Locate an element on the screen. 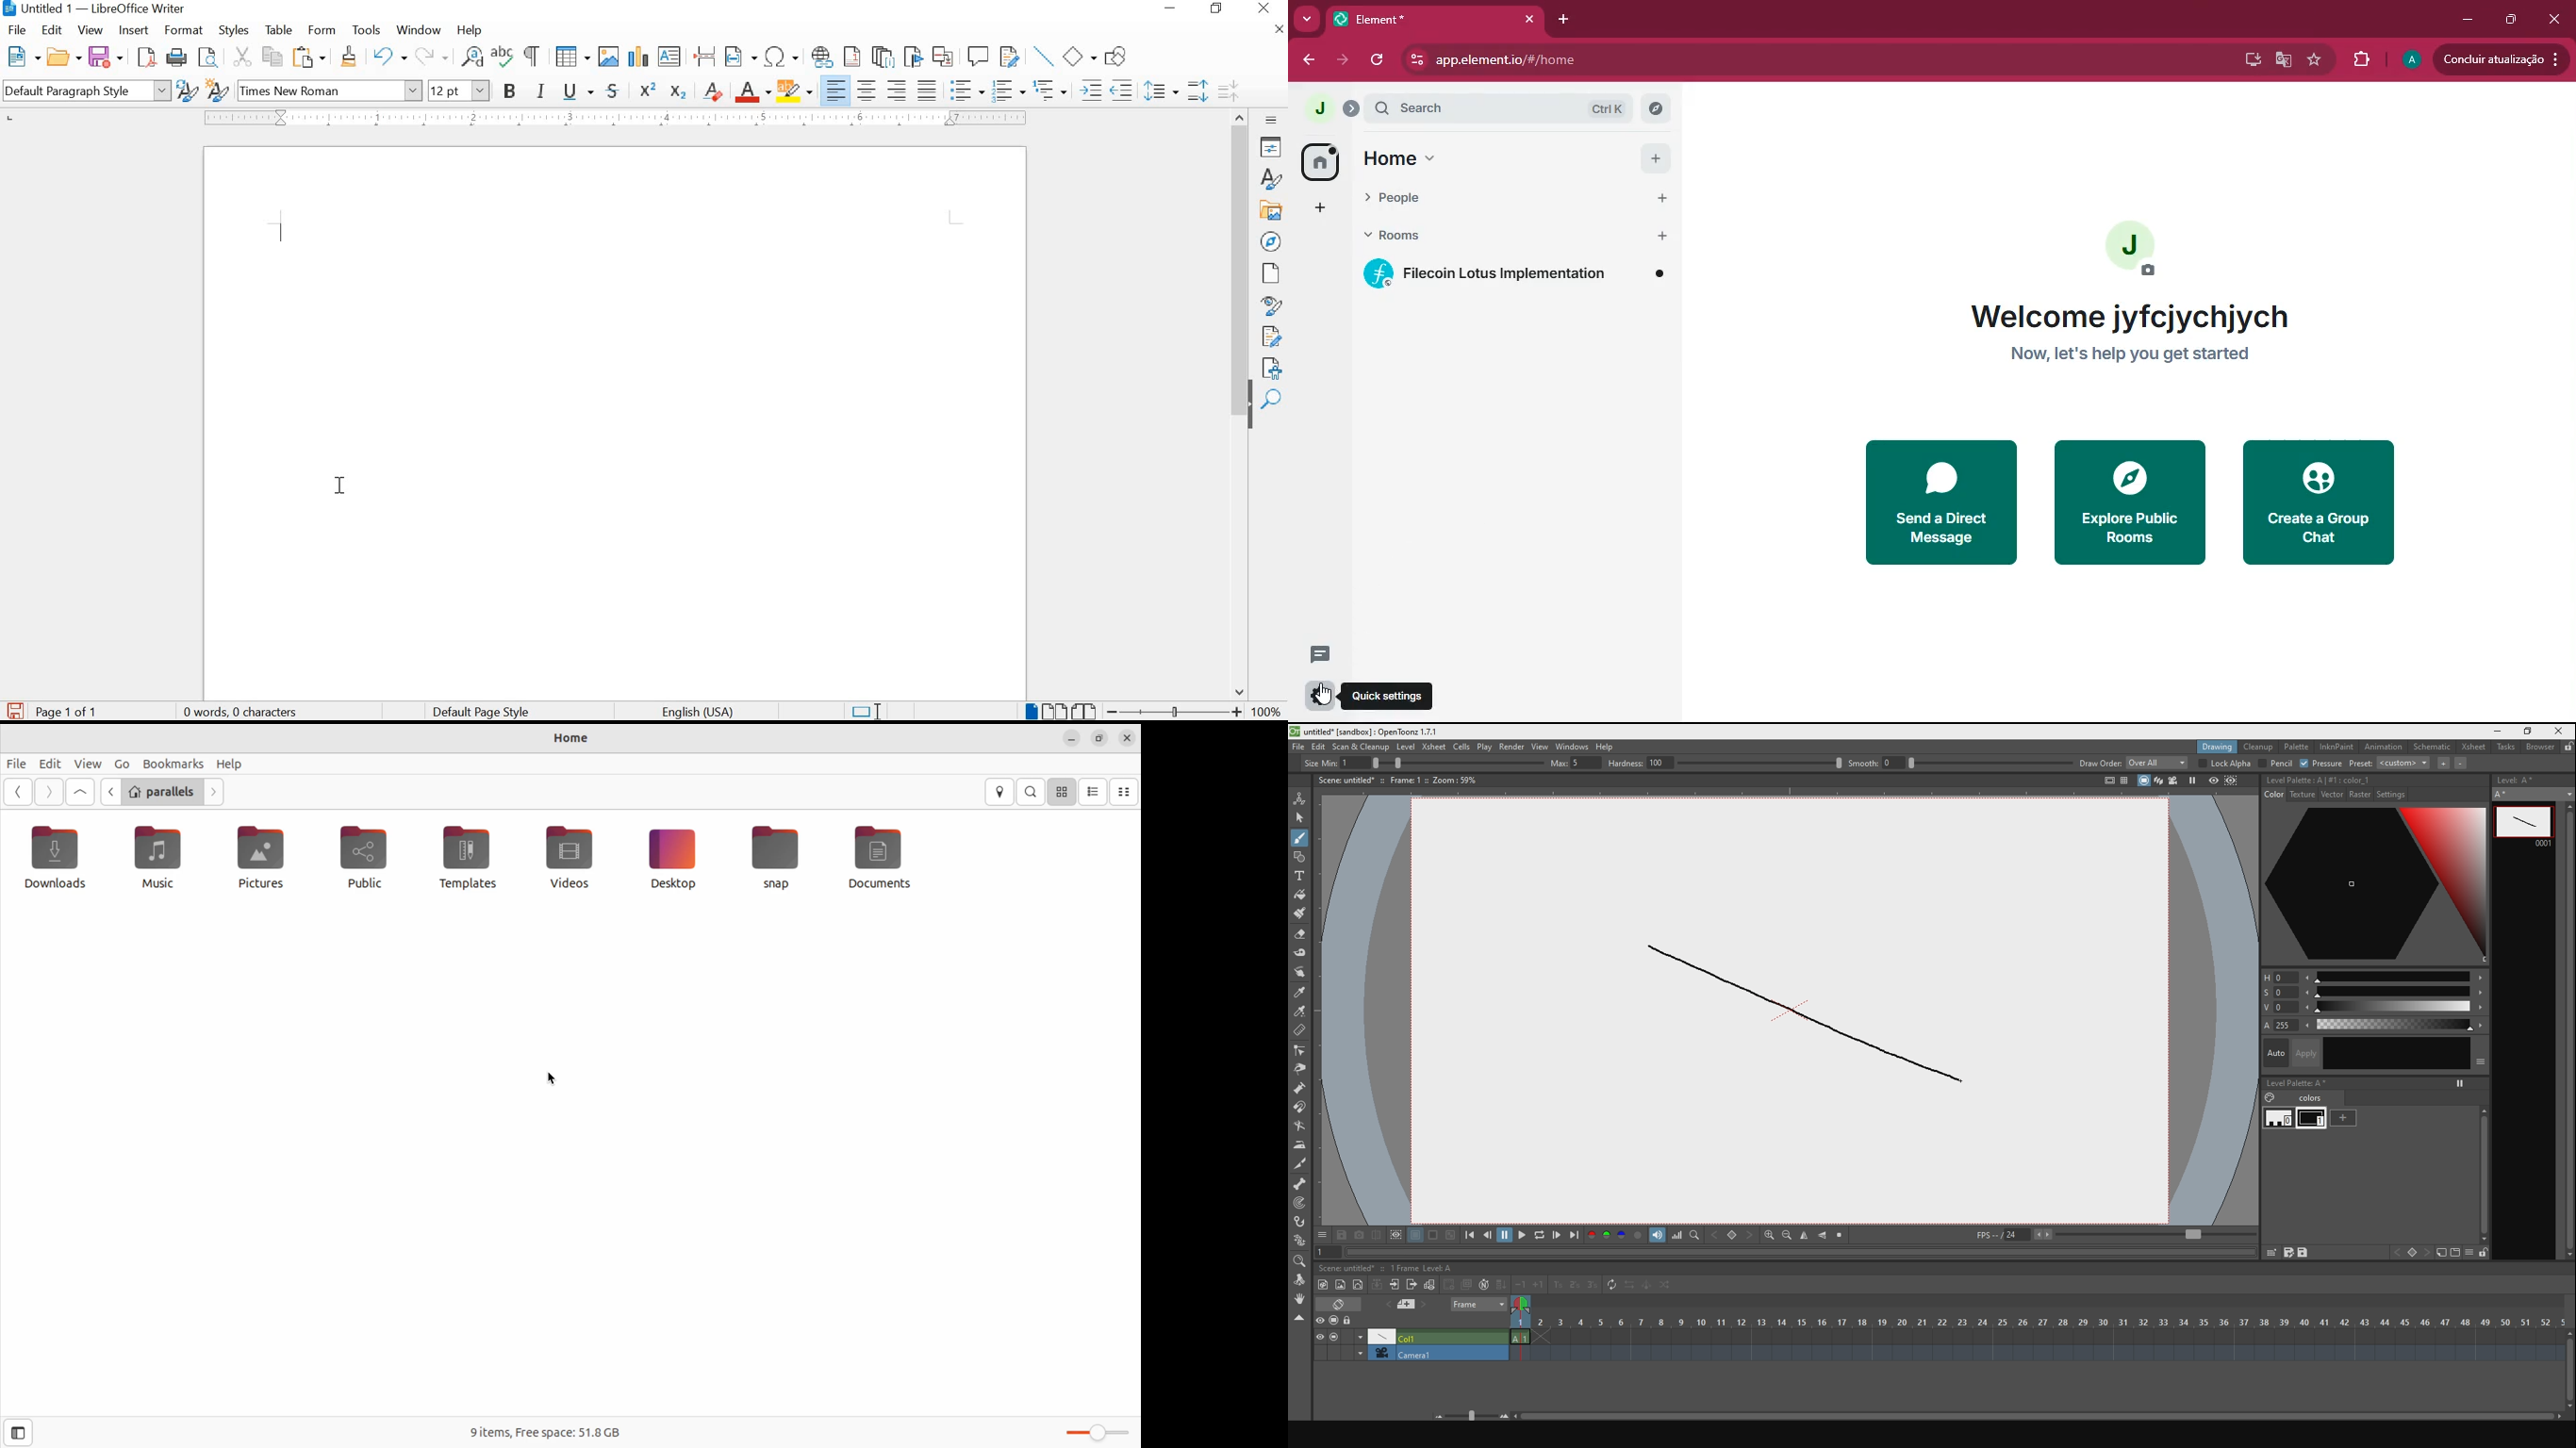  Go next is located at coordinates (216, 793).